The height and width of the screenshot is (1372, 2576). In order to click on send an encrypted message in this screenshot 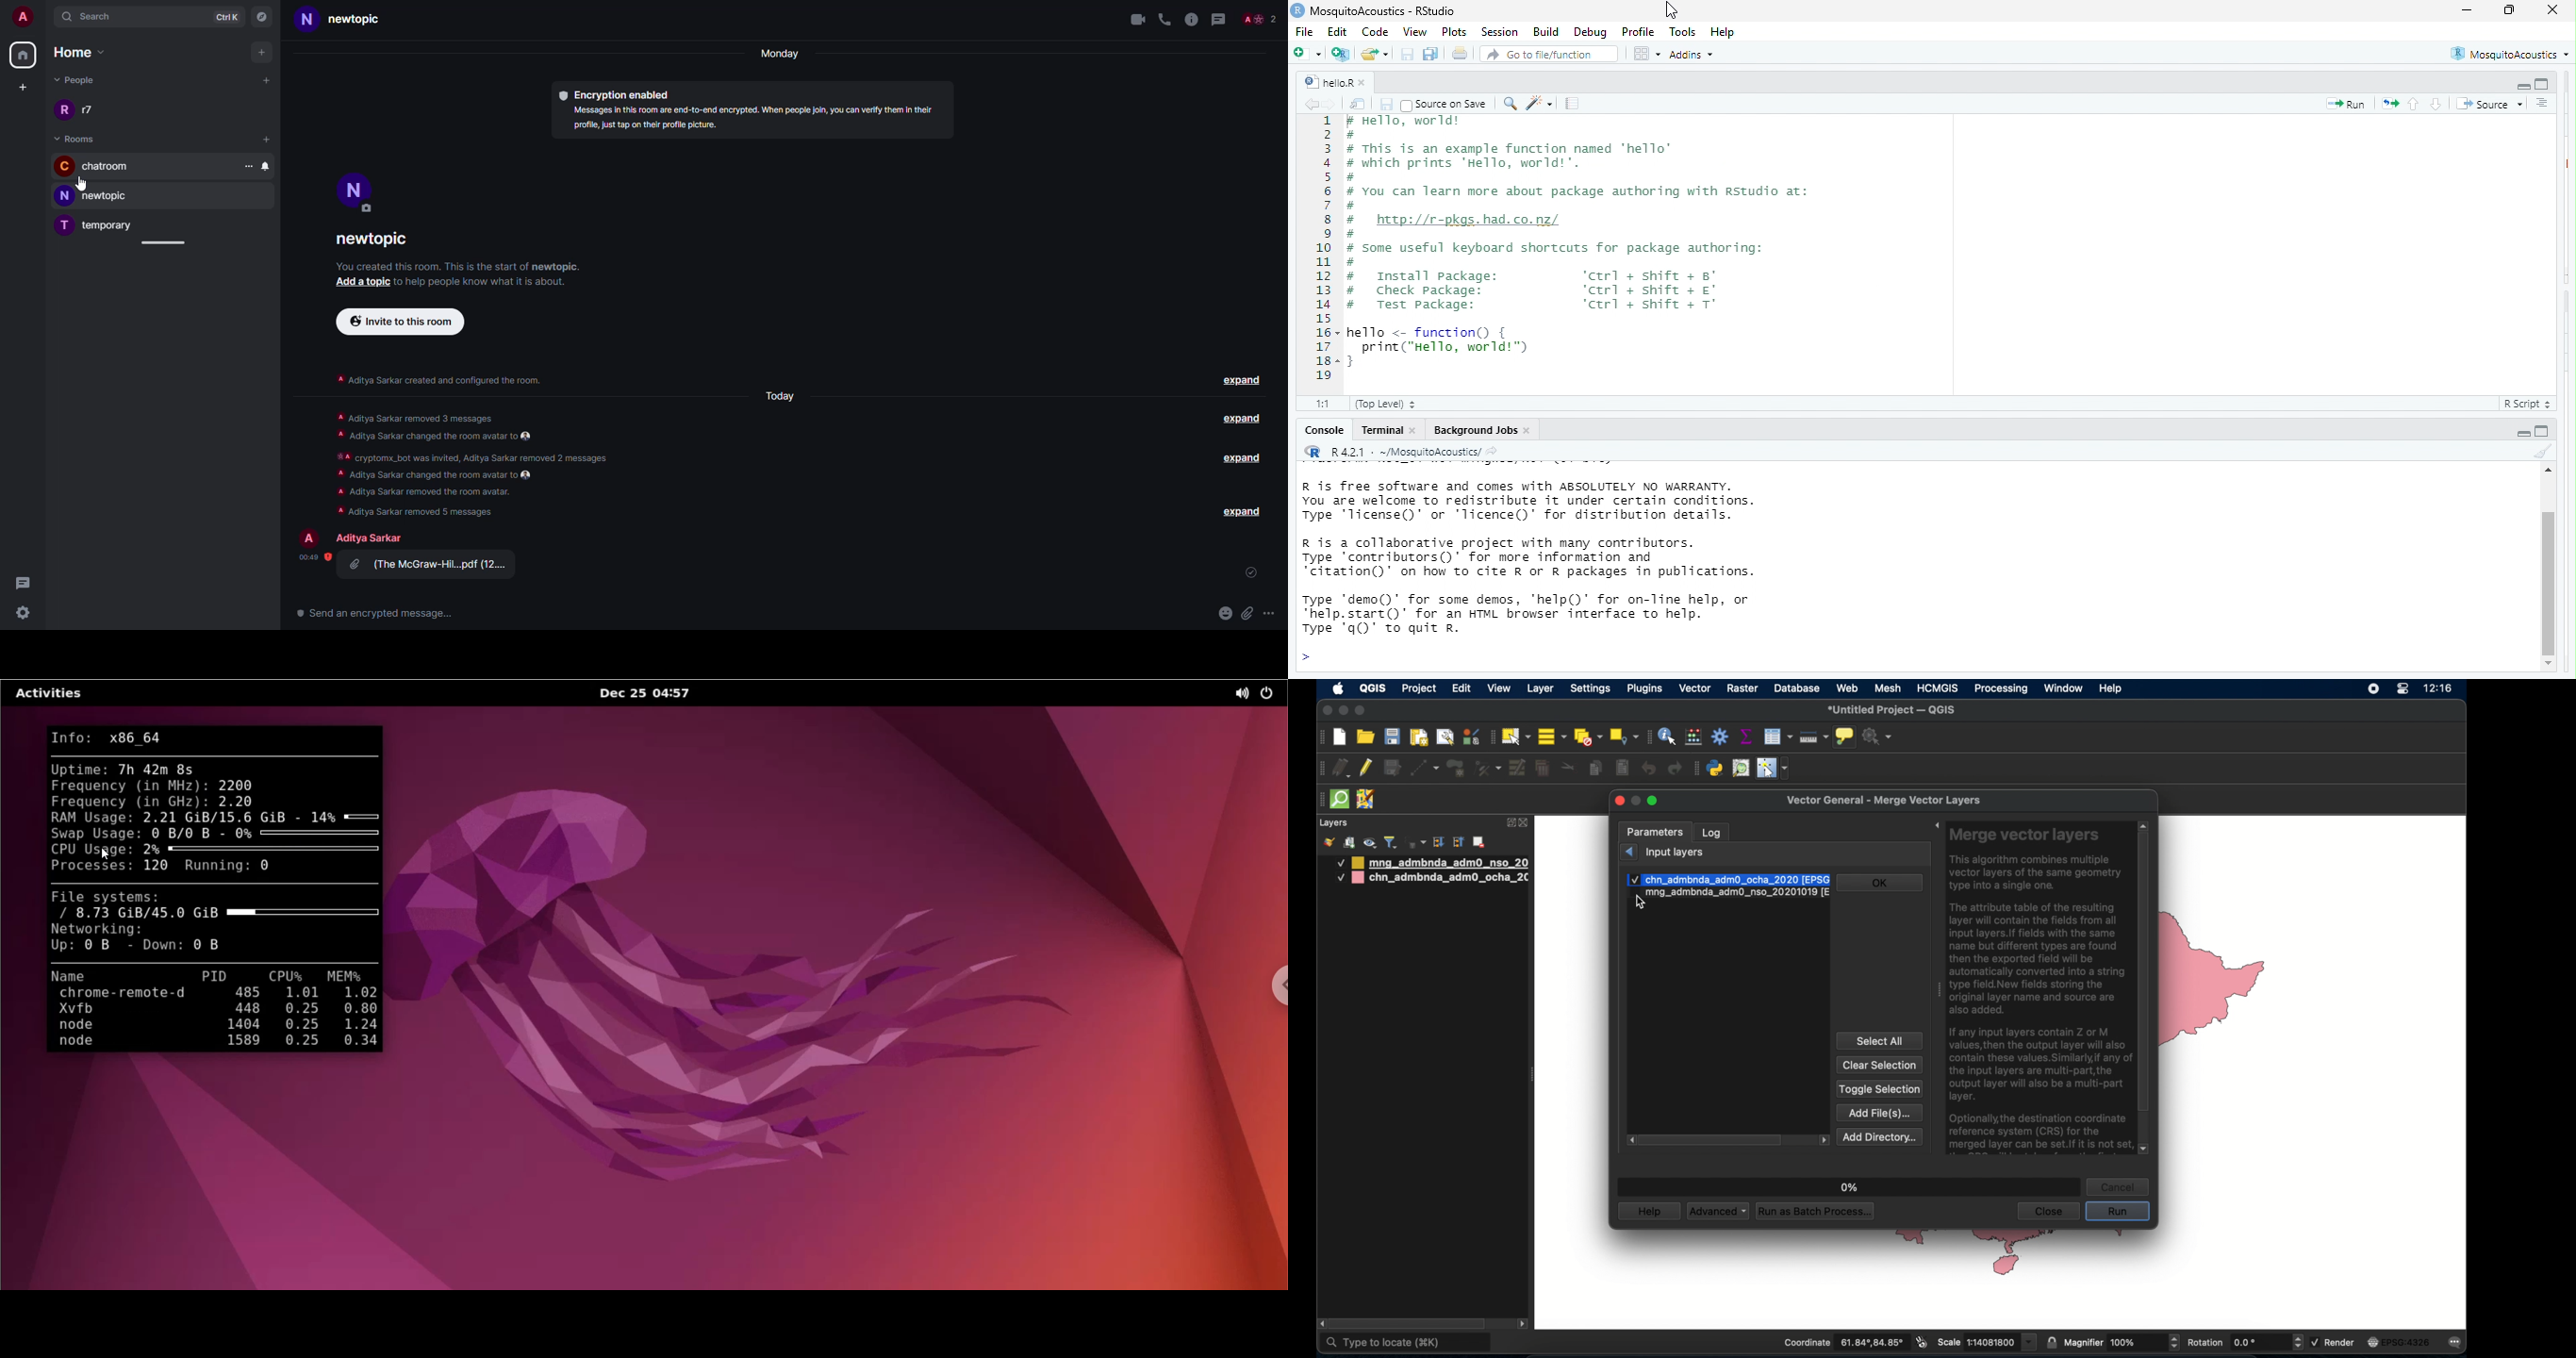, I will do `click(376, 615)`.